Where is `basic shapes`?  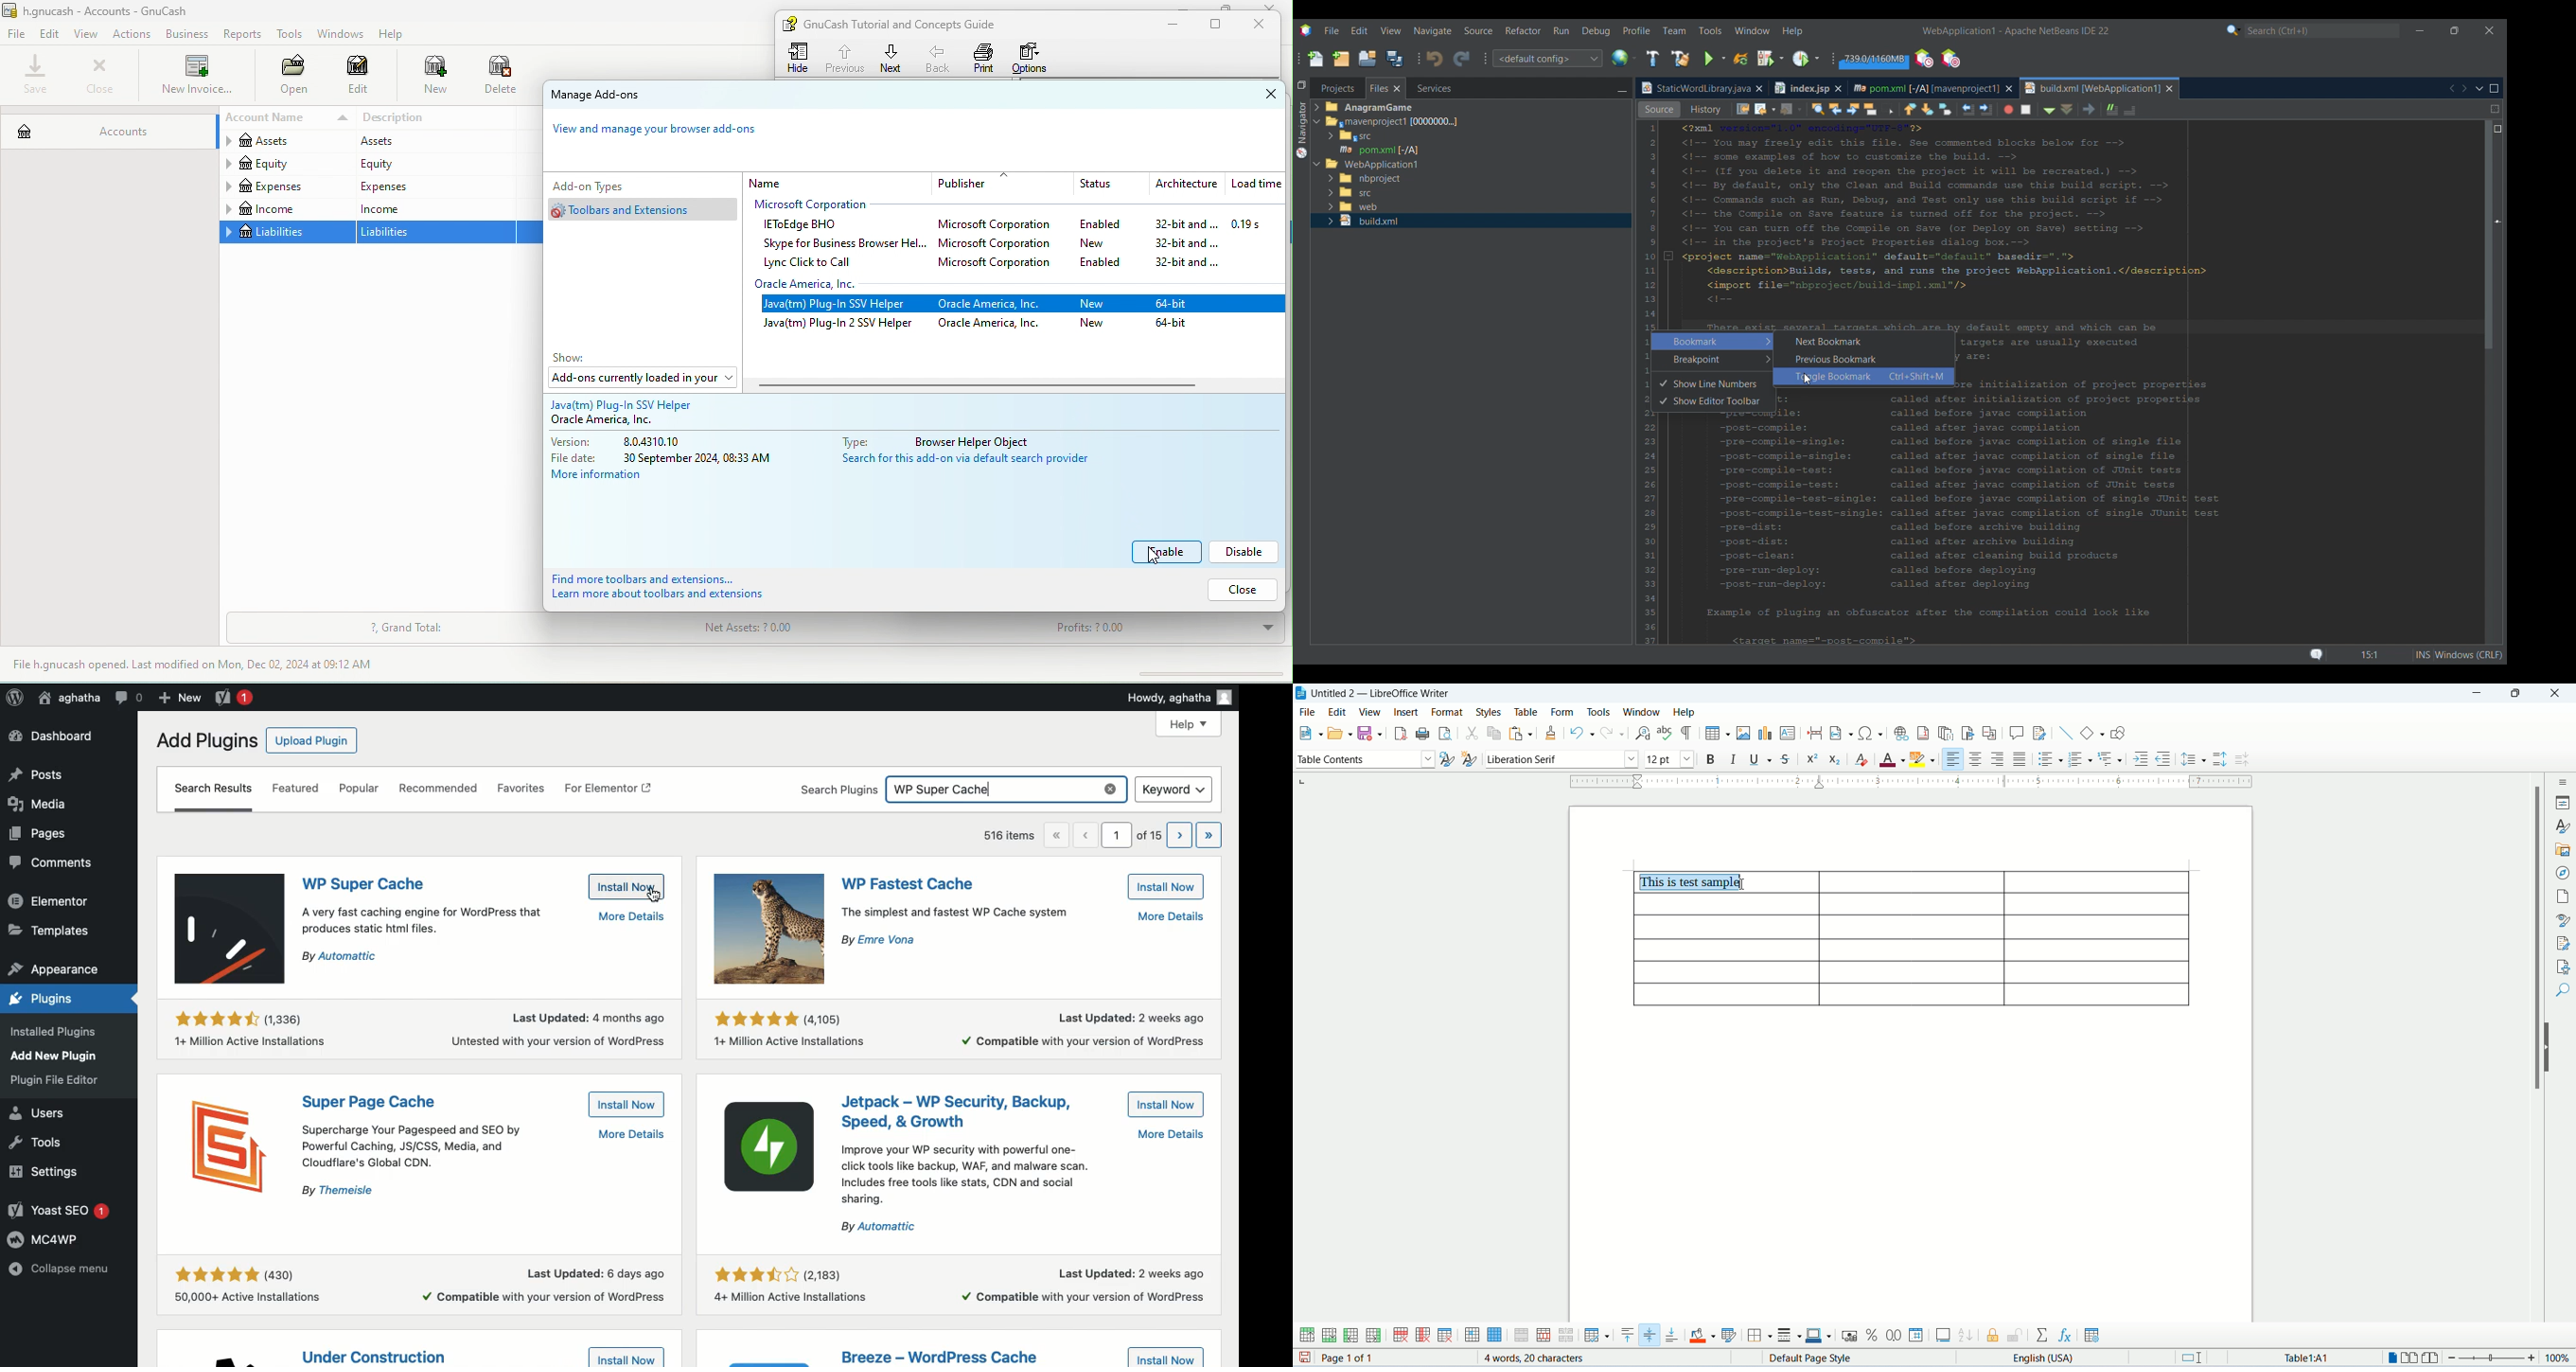 basic shapes is located at coordinates (2093, 732).